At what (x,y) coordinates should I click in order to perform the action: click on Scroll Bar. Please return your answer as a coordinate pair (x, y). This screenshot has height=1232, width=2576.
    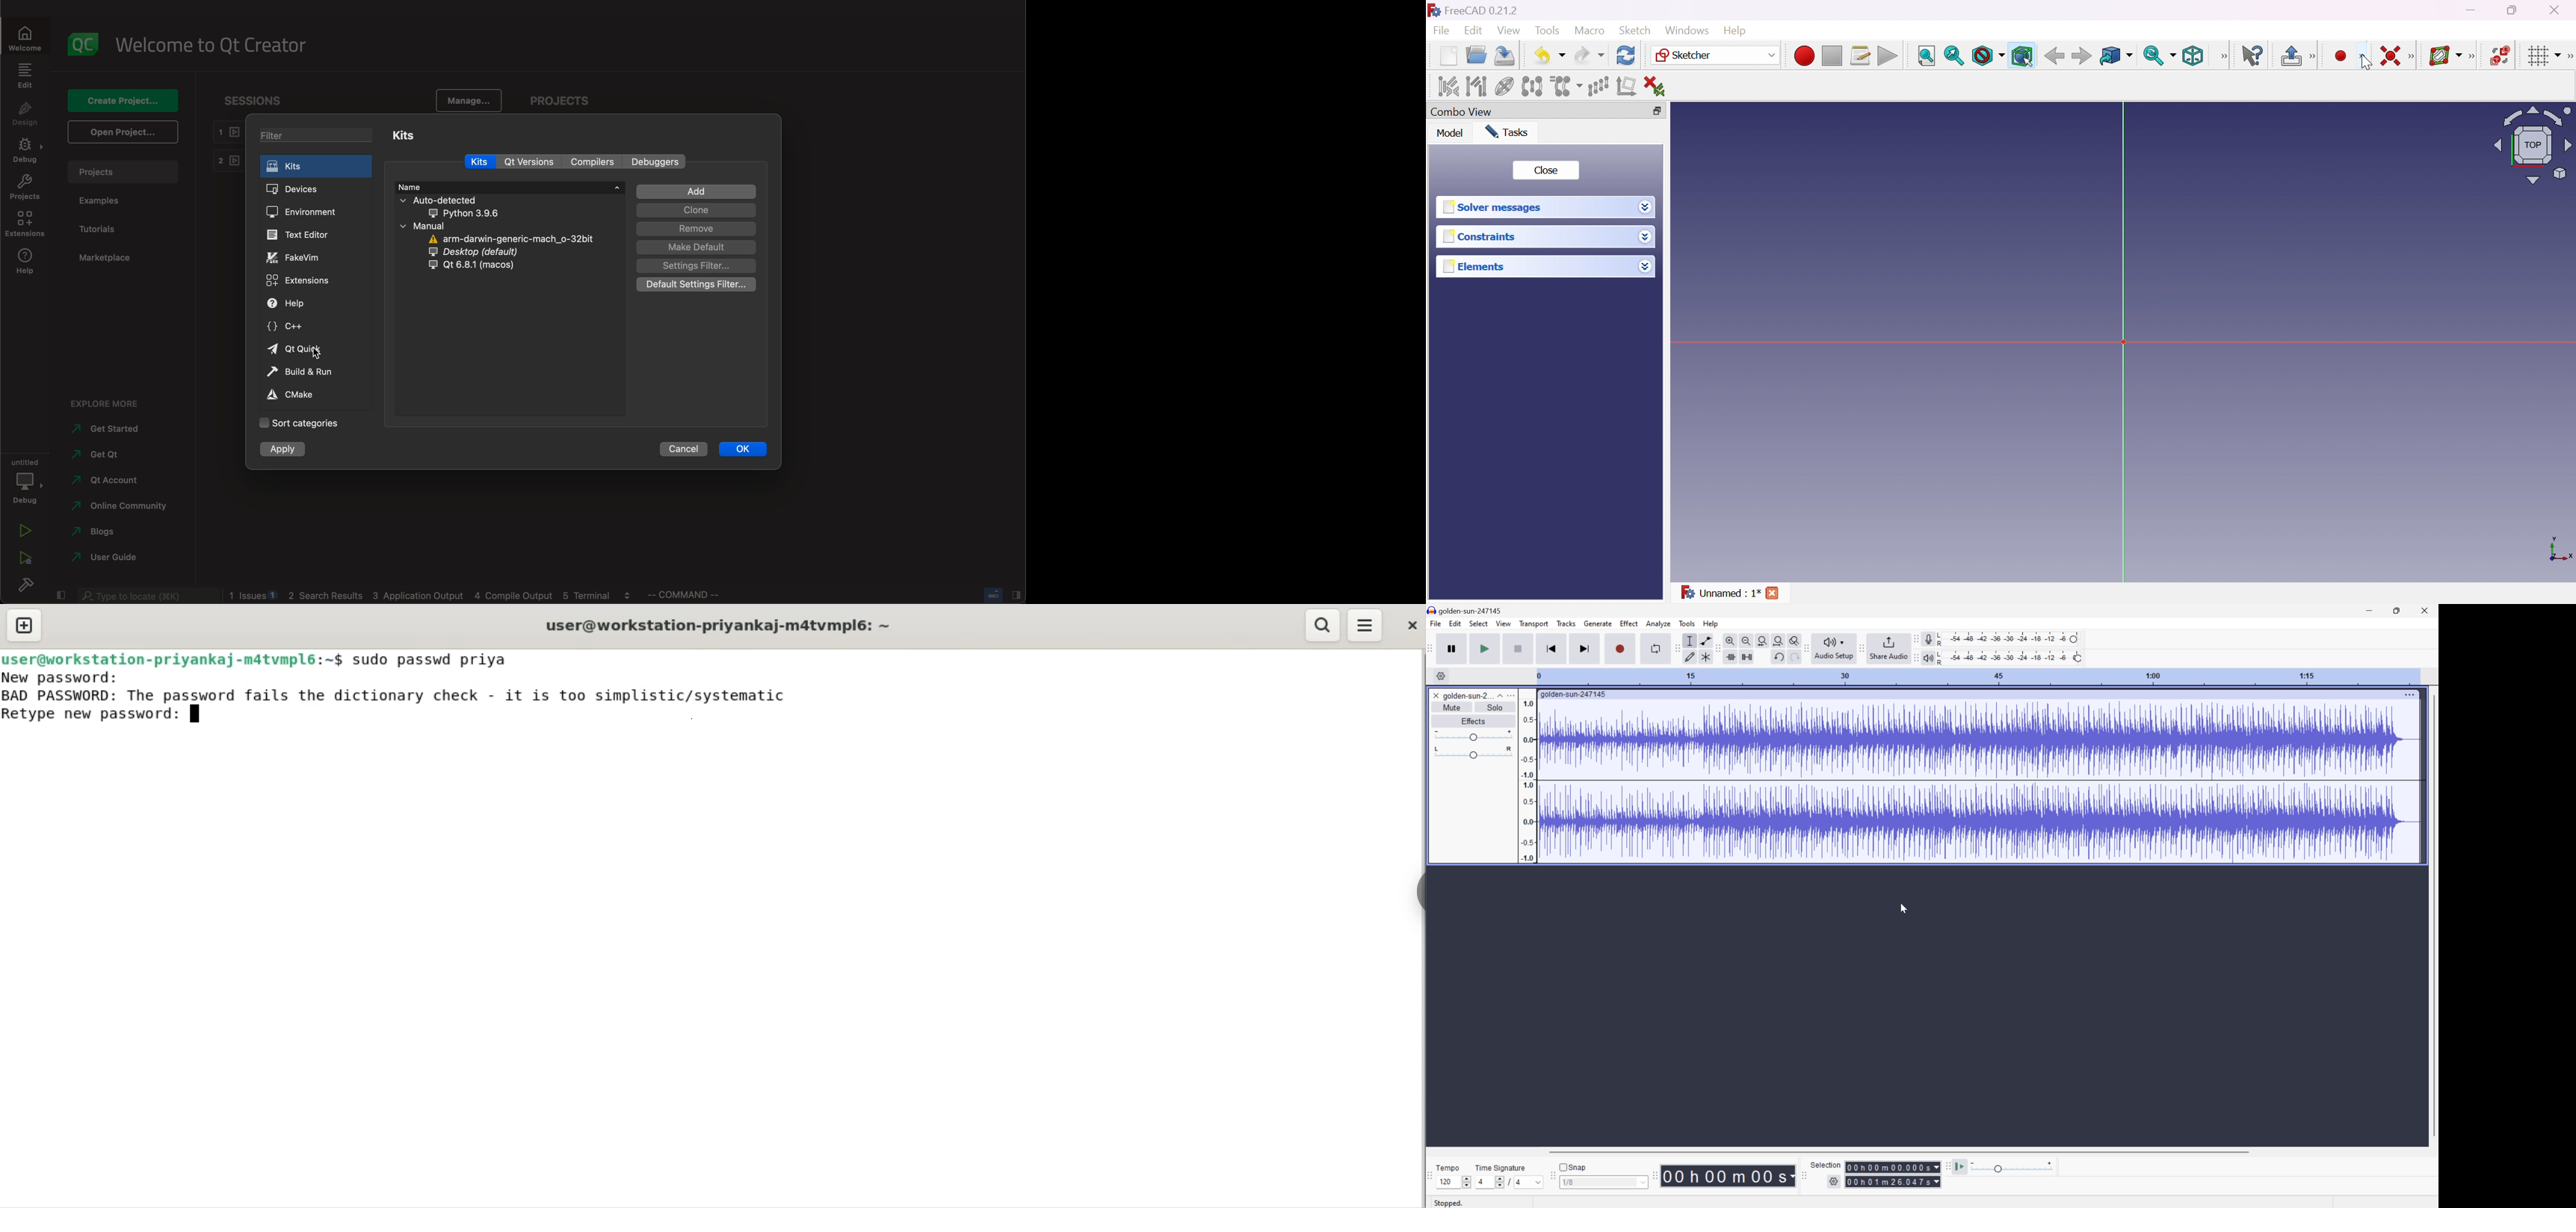
    Looking at the image, I should click on (2433, 915).